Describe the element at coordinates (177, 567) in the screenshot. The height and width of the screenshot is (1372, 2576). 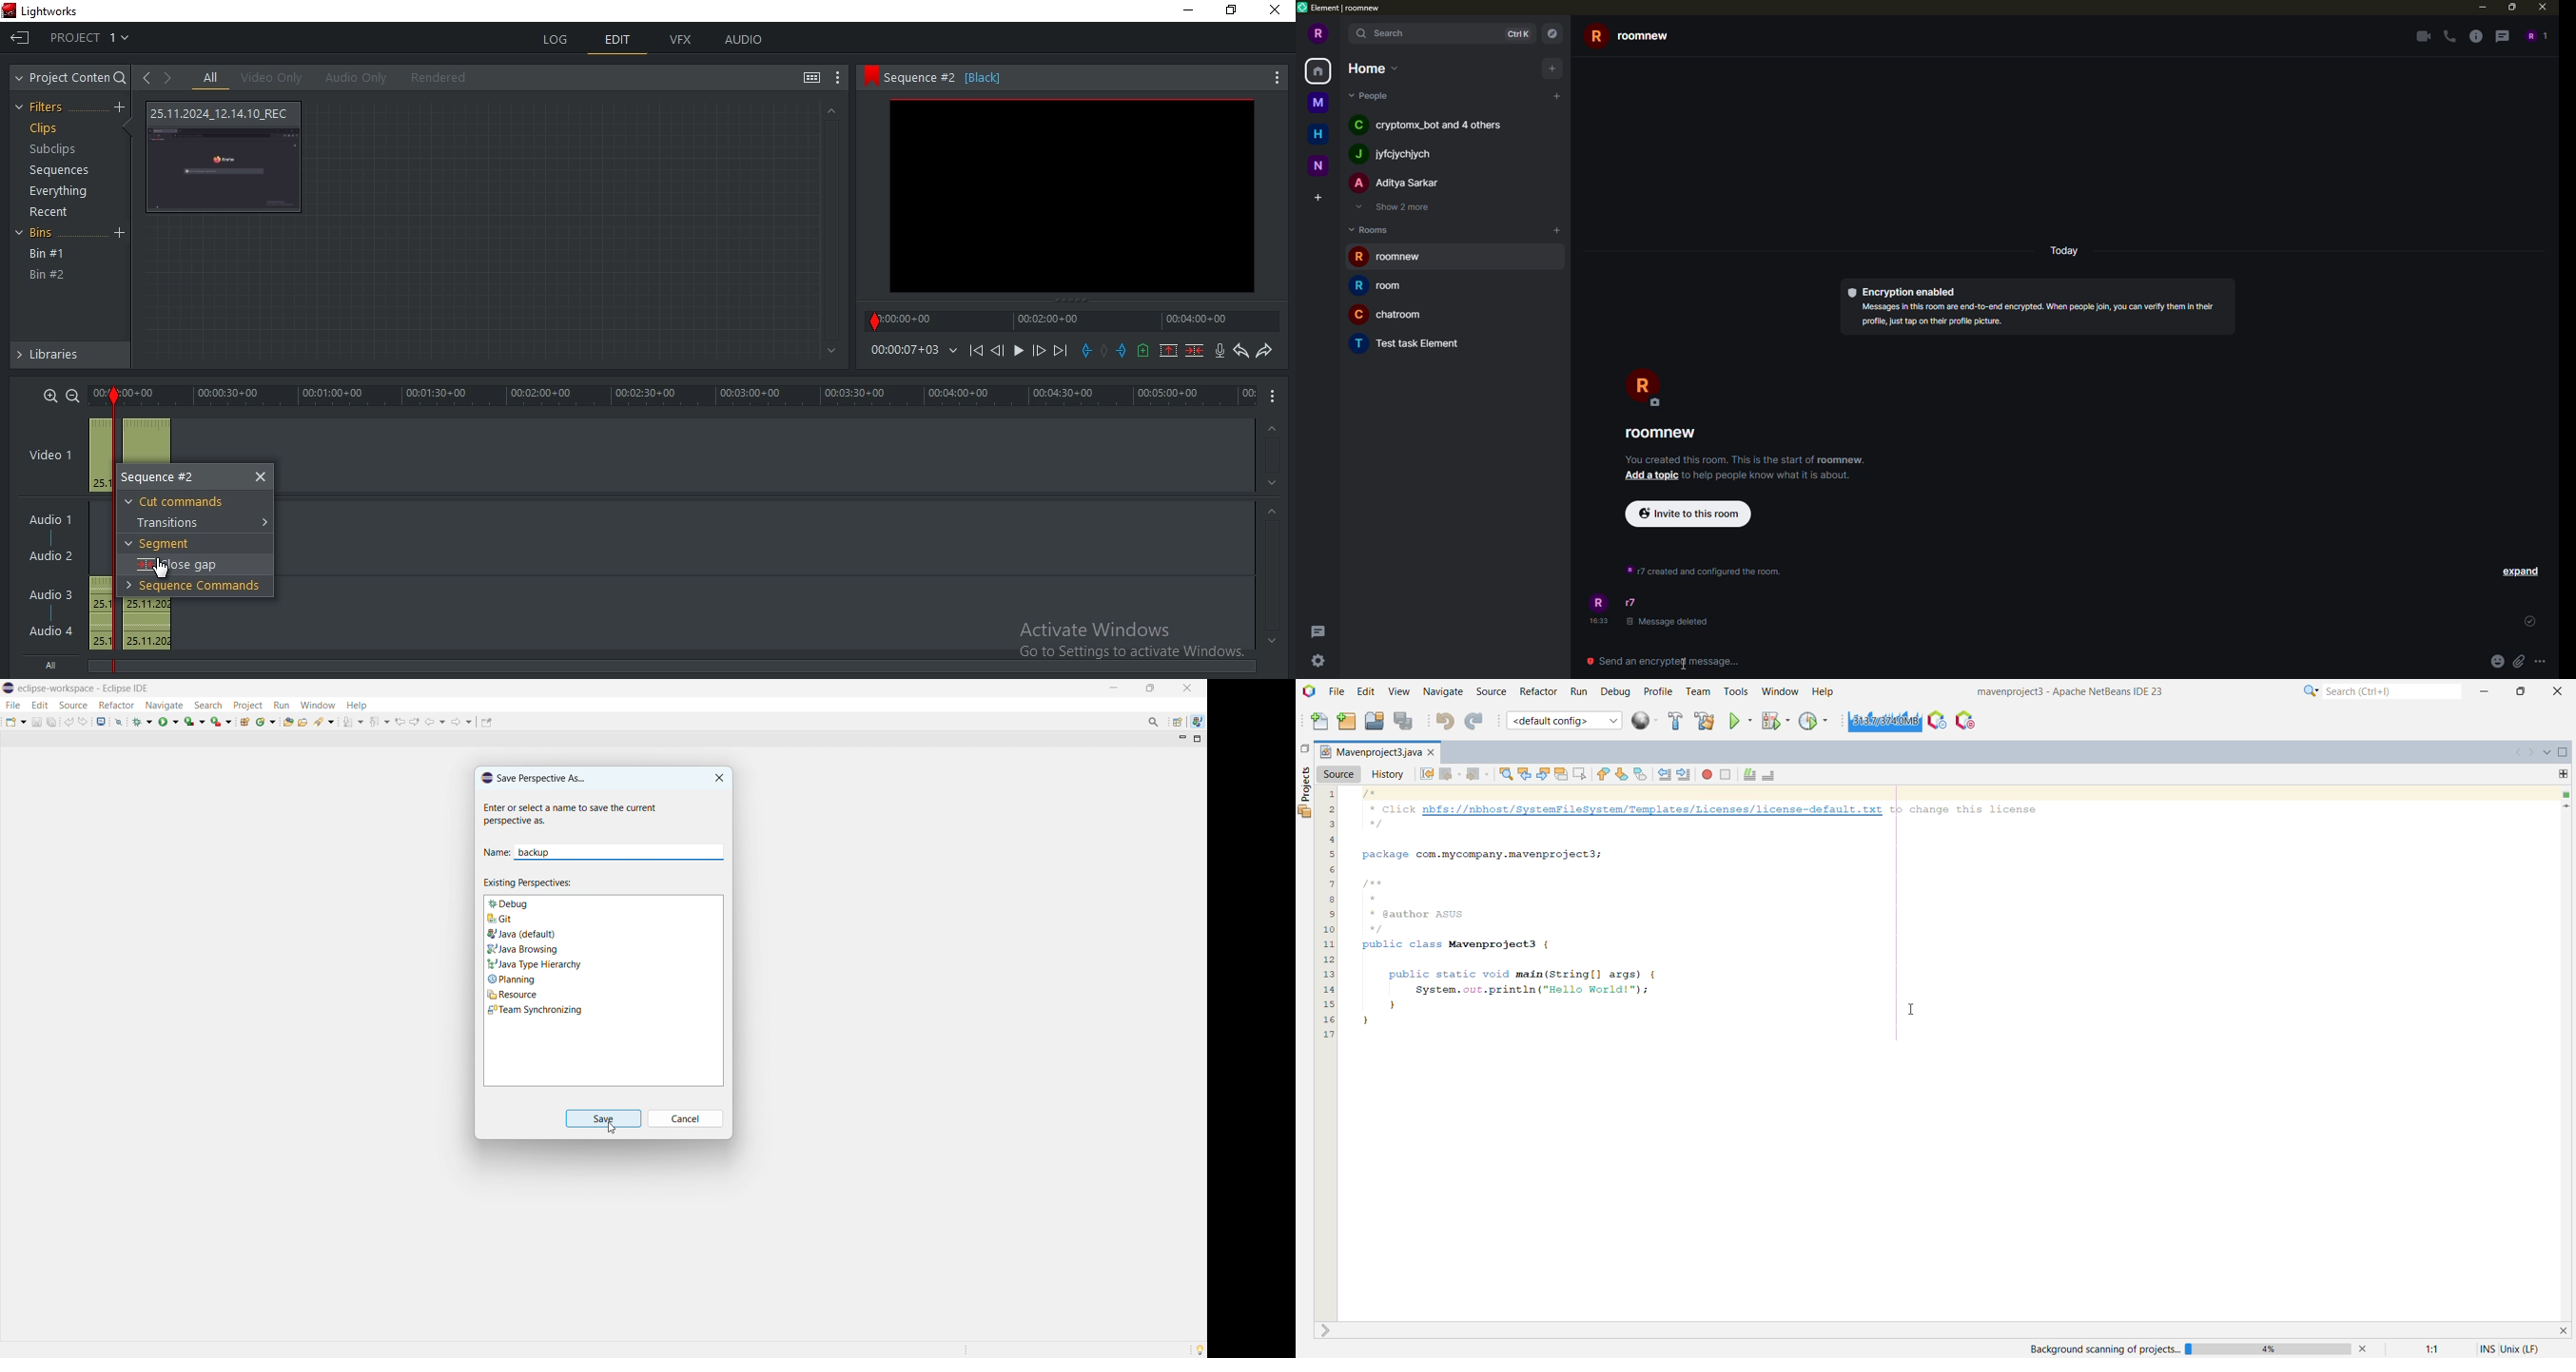
I see `close gap` at that location.